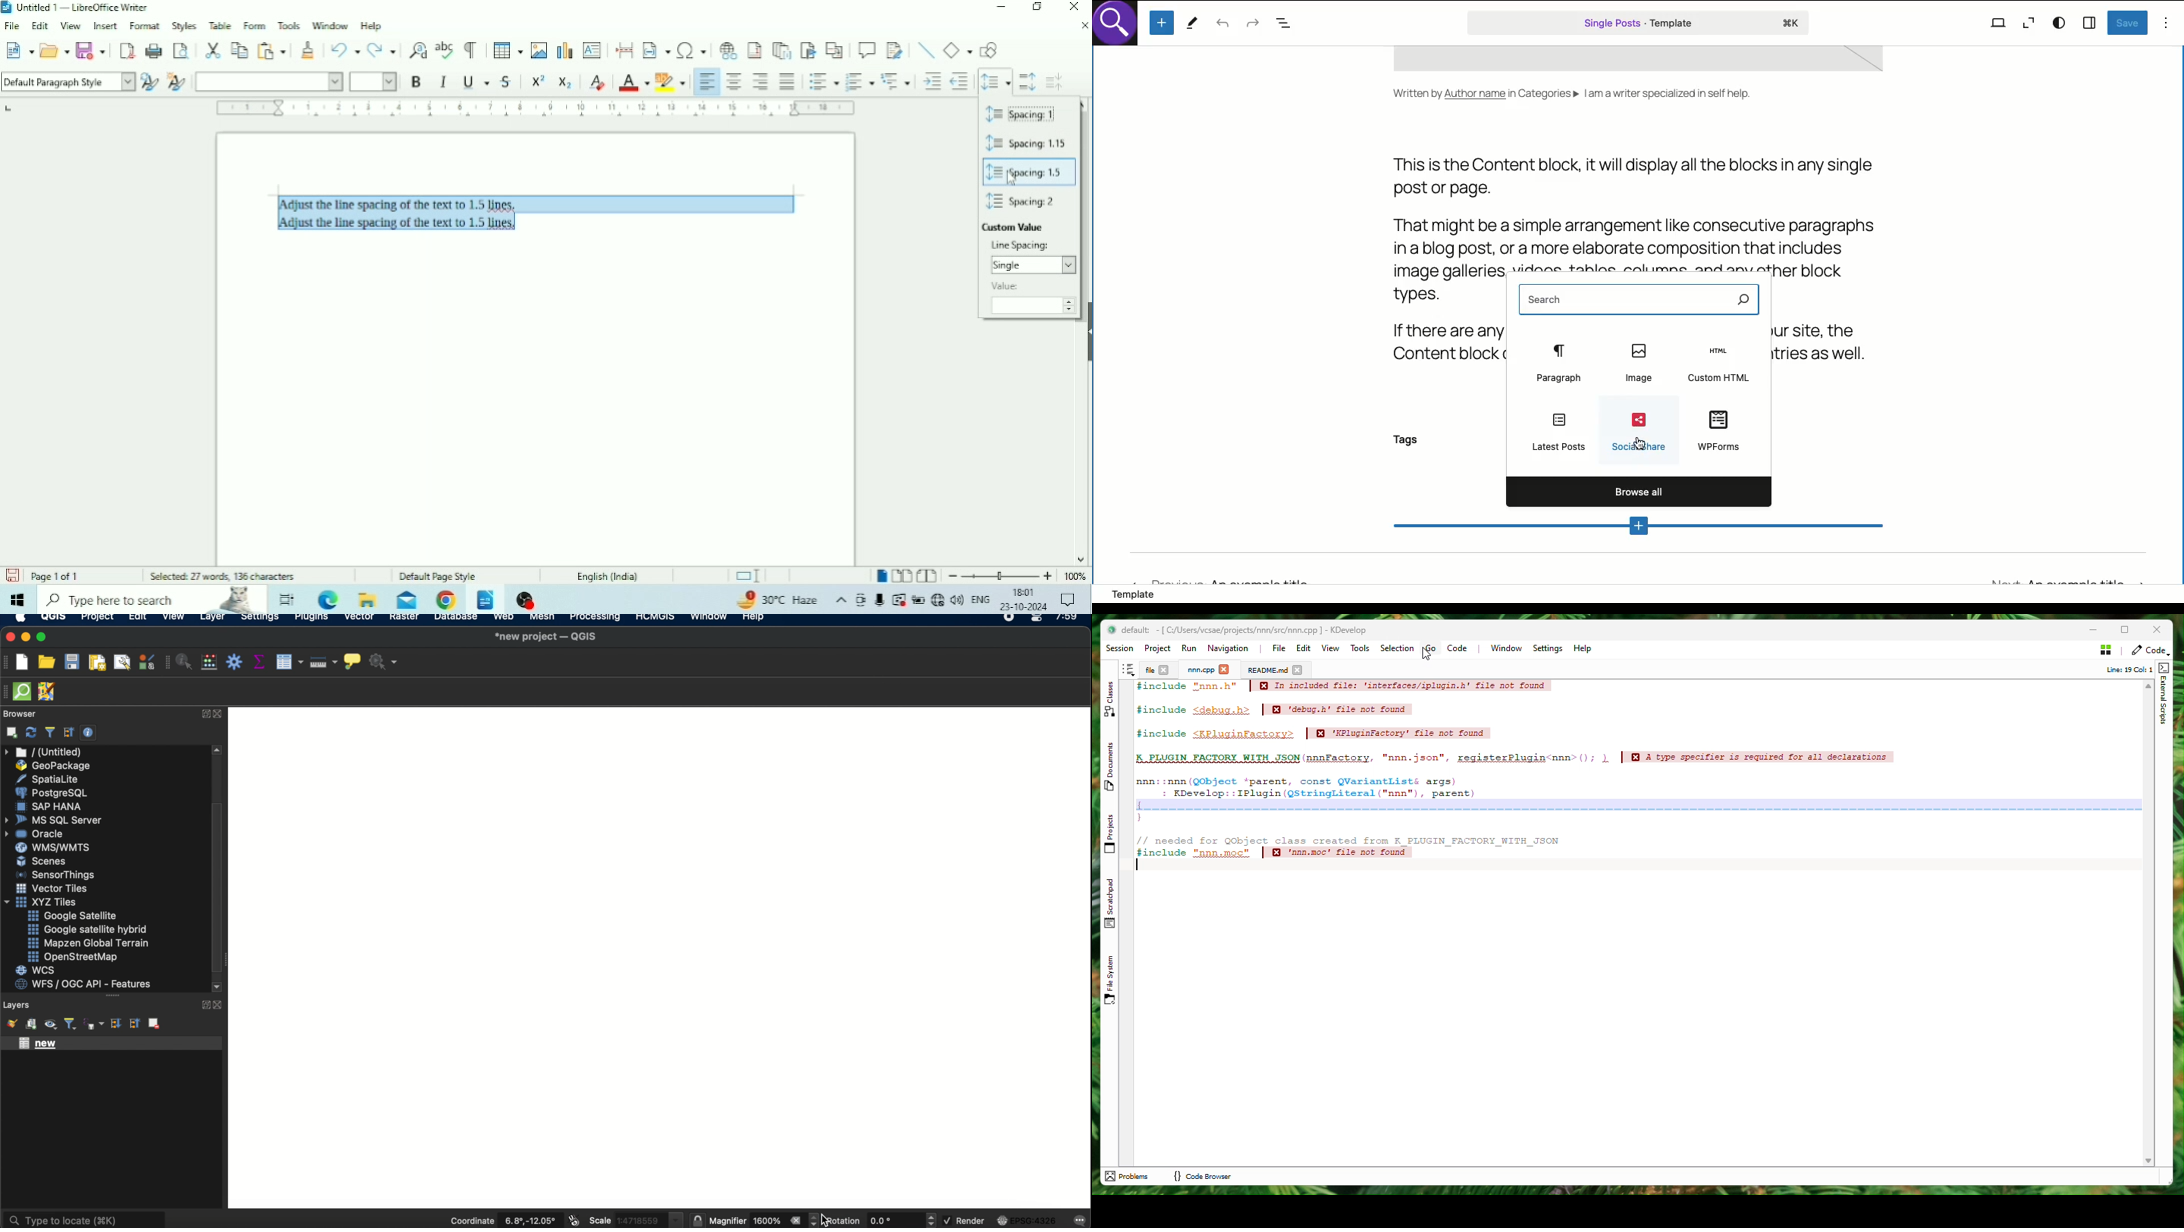 The width and height of the screenshot is (2184, 1232). What do you see at coordinates (1254, 25) in the screenshot?
I see `Redo` at bounding box center [1254, 25].